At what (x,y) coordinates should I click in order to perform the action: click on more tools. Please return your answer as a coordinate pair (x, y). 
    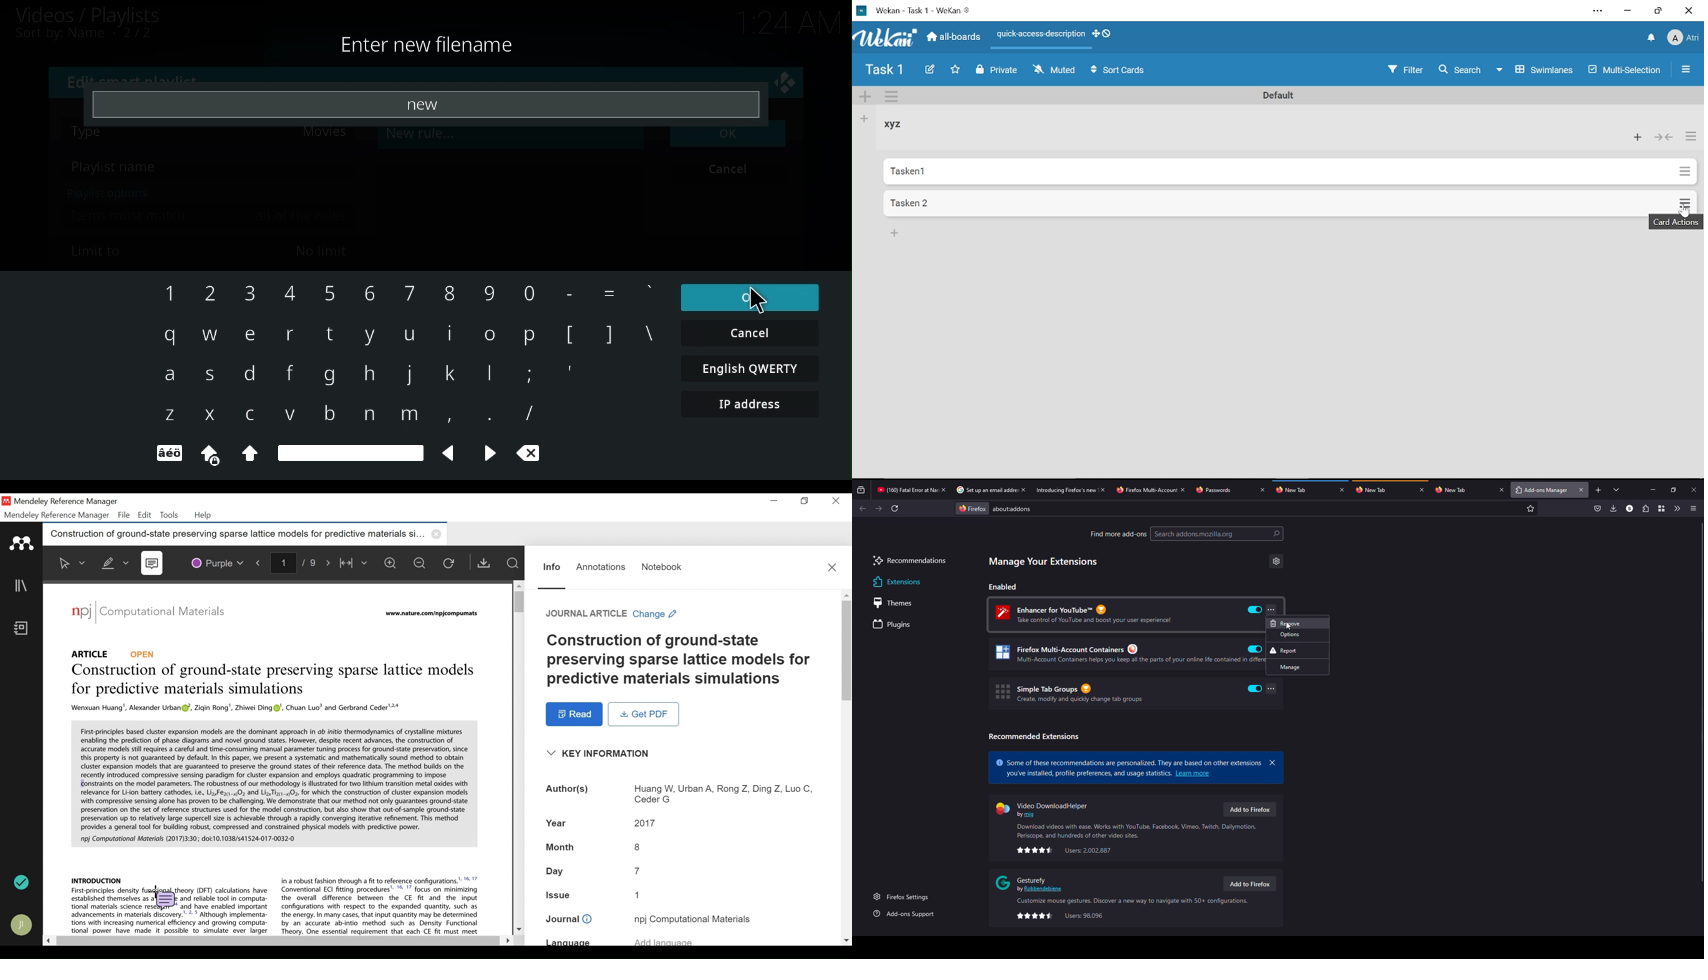
    Looking at the image, I should click on (1676, 508).